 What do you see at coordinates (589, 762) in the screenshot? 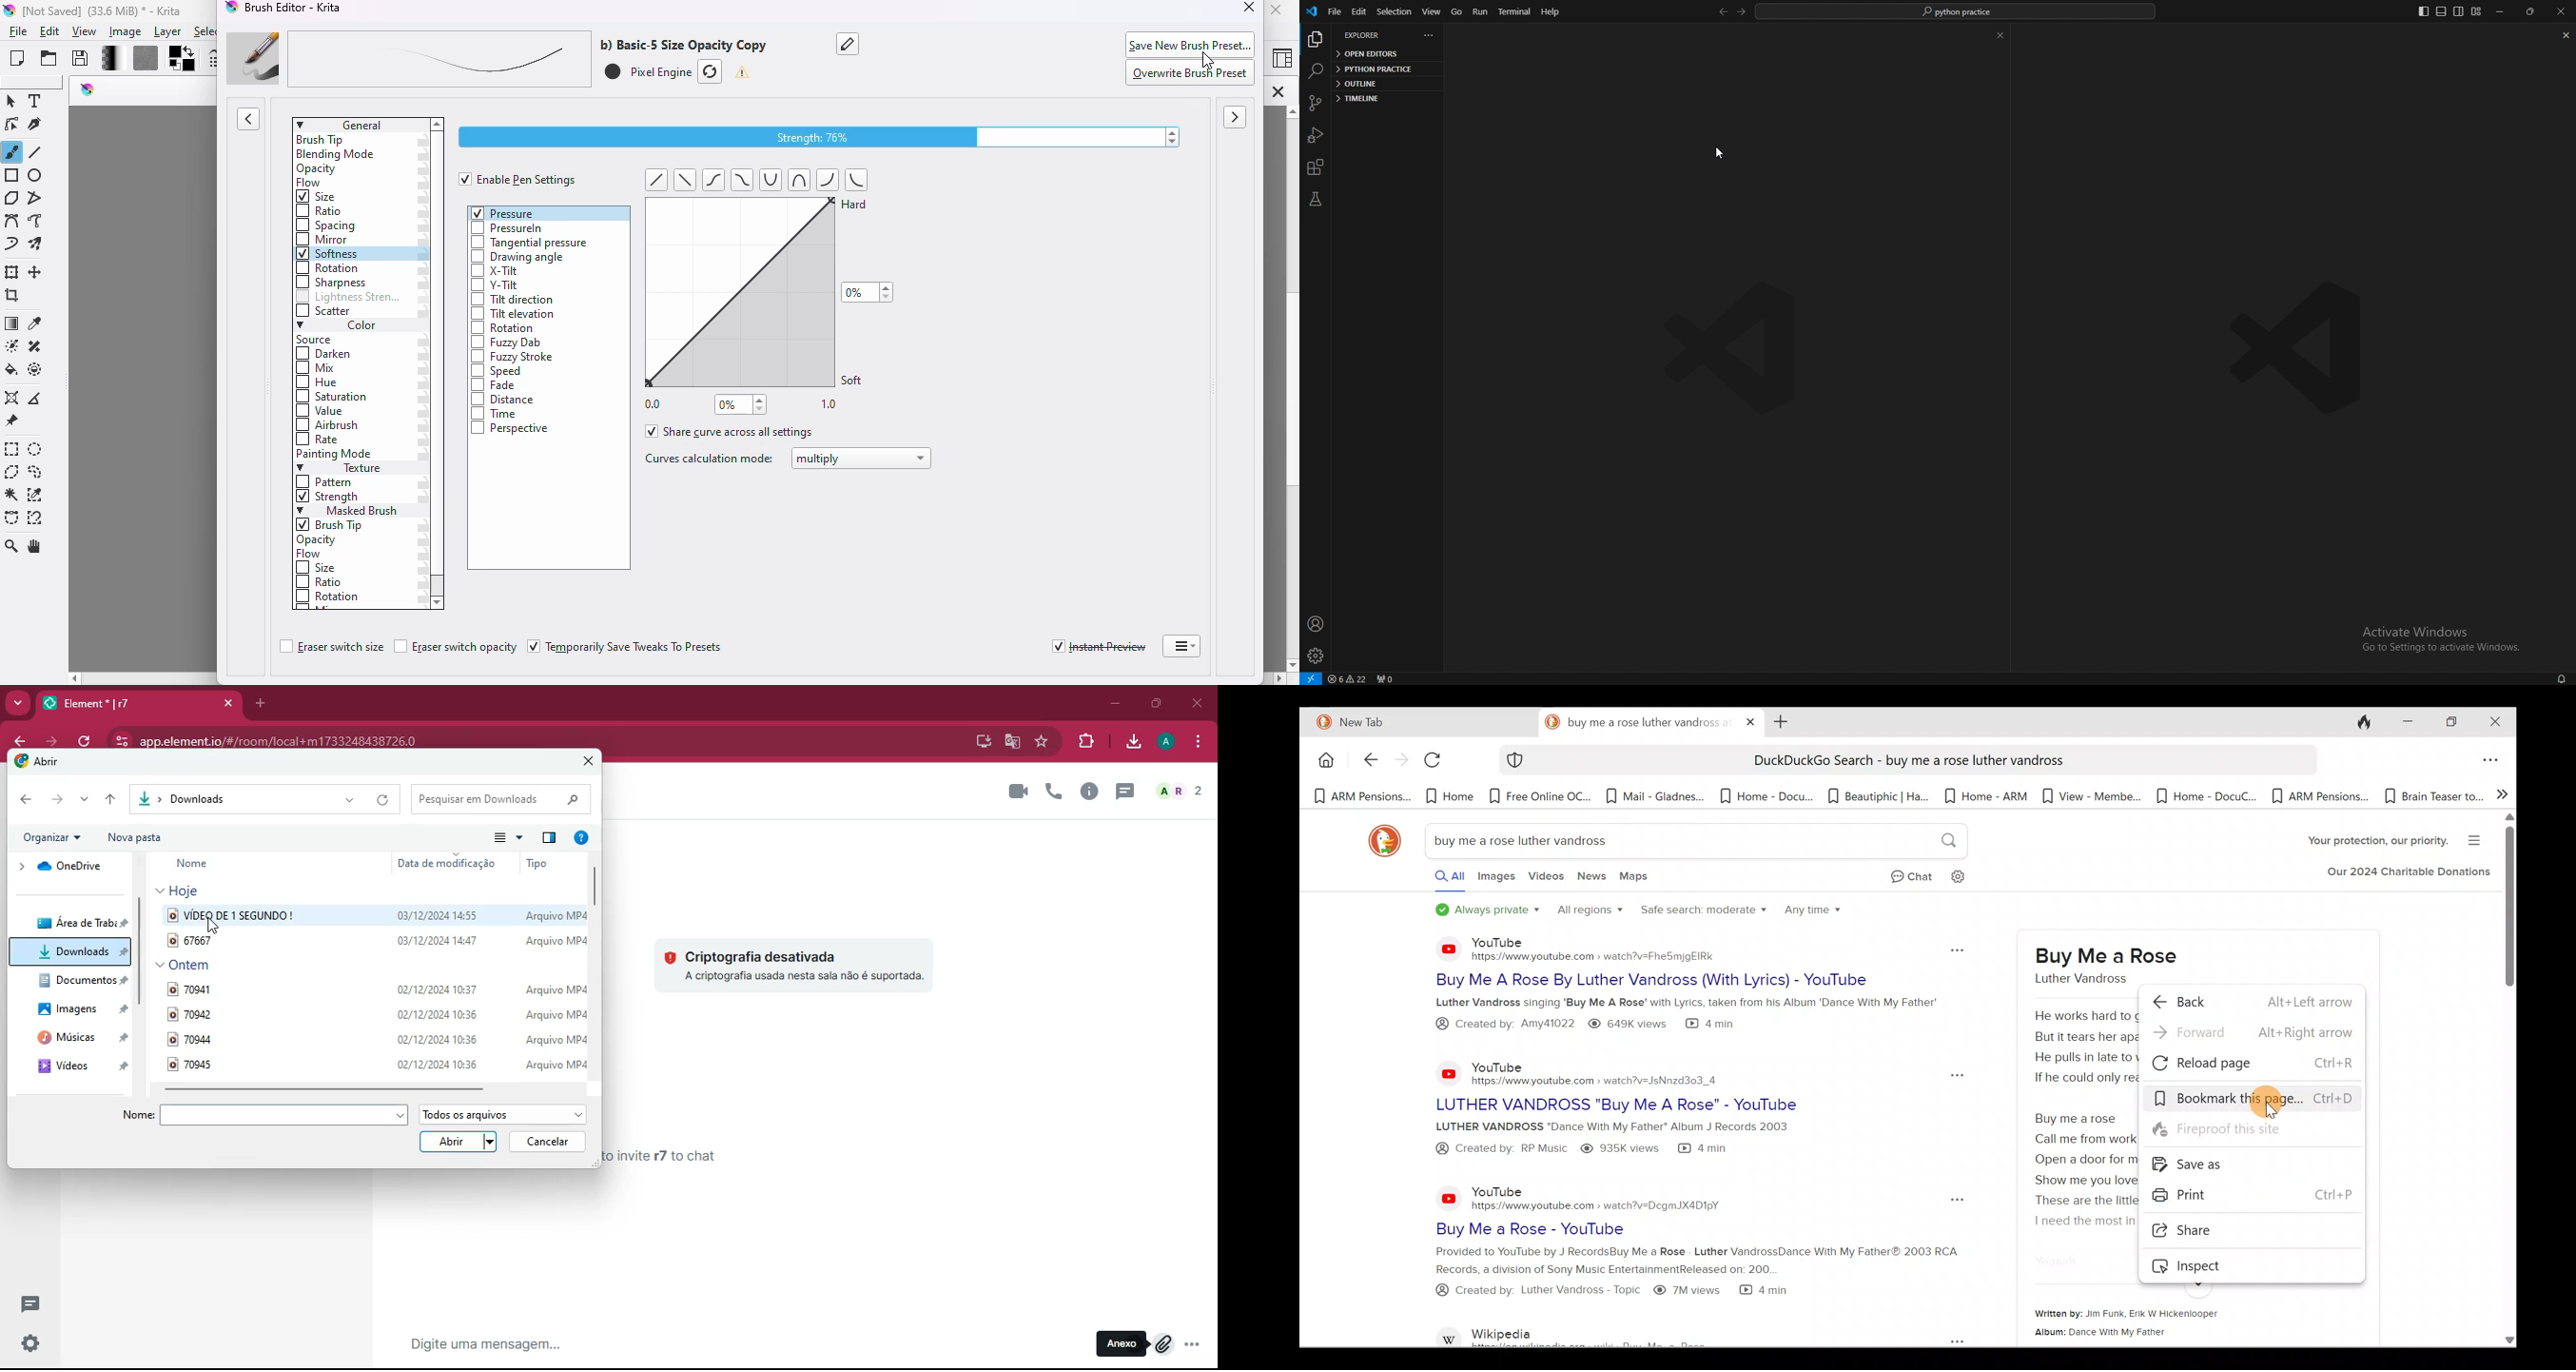
I see `close` at bounding box center [589, 762].